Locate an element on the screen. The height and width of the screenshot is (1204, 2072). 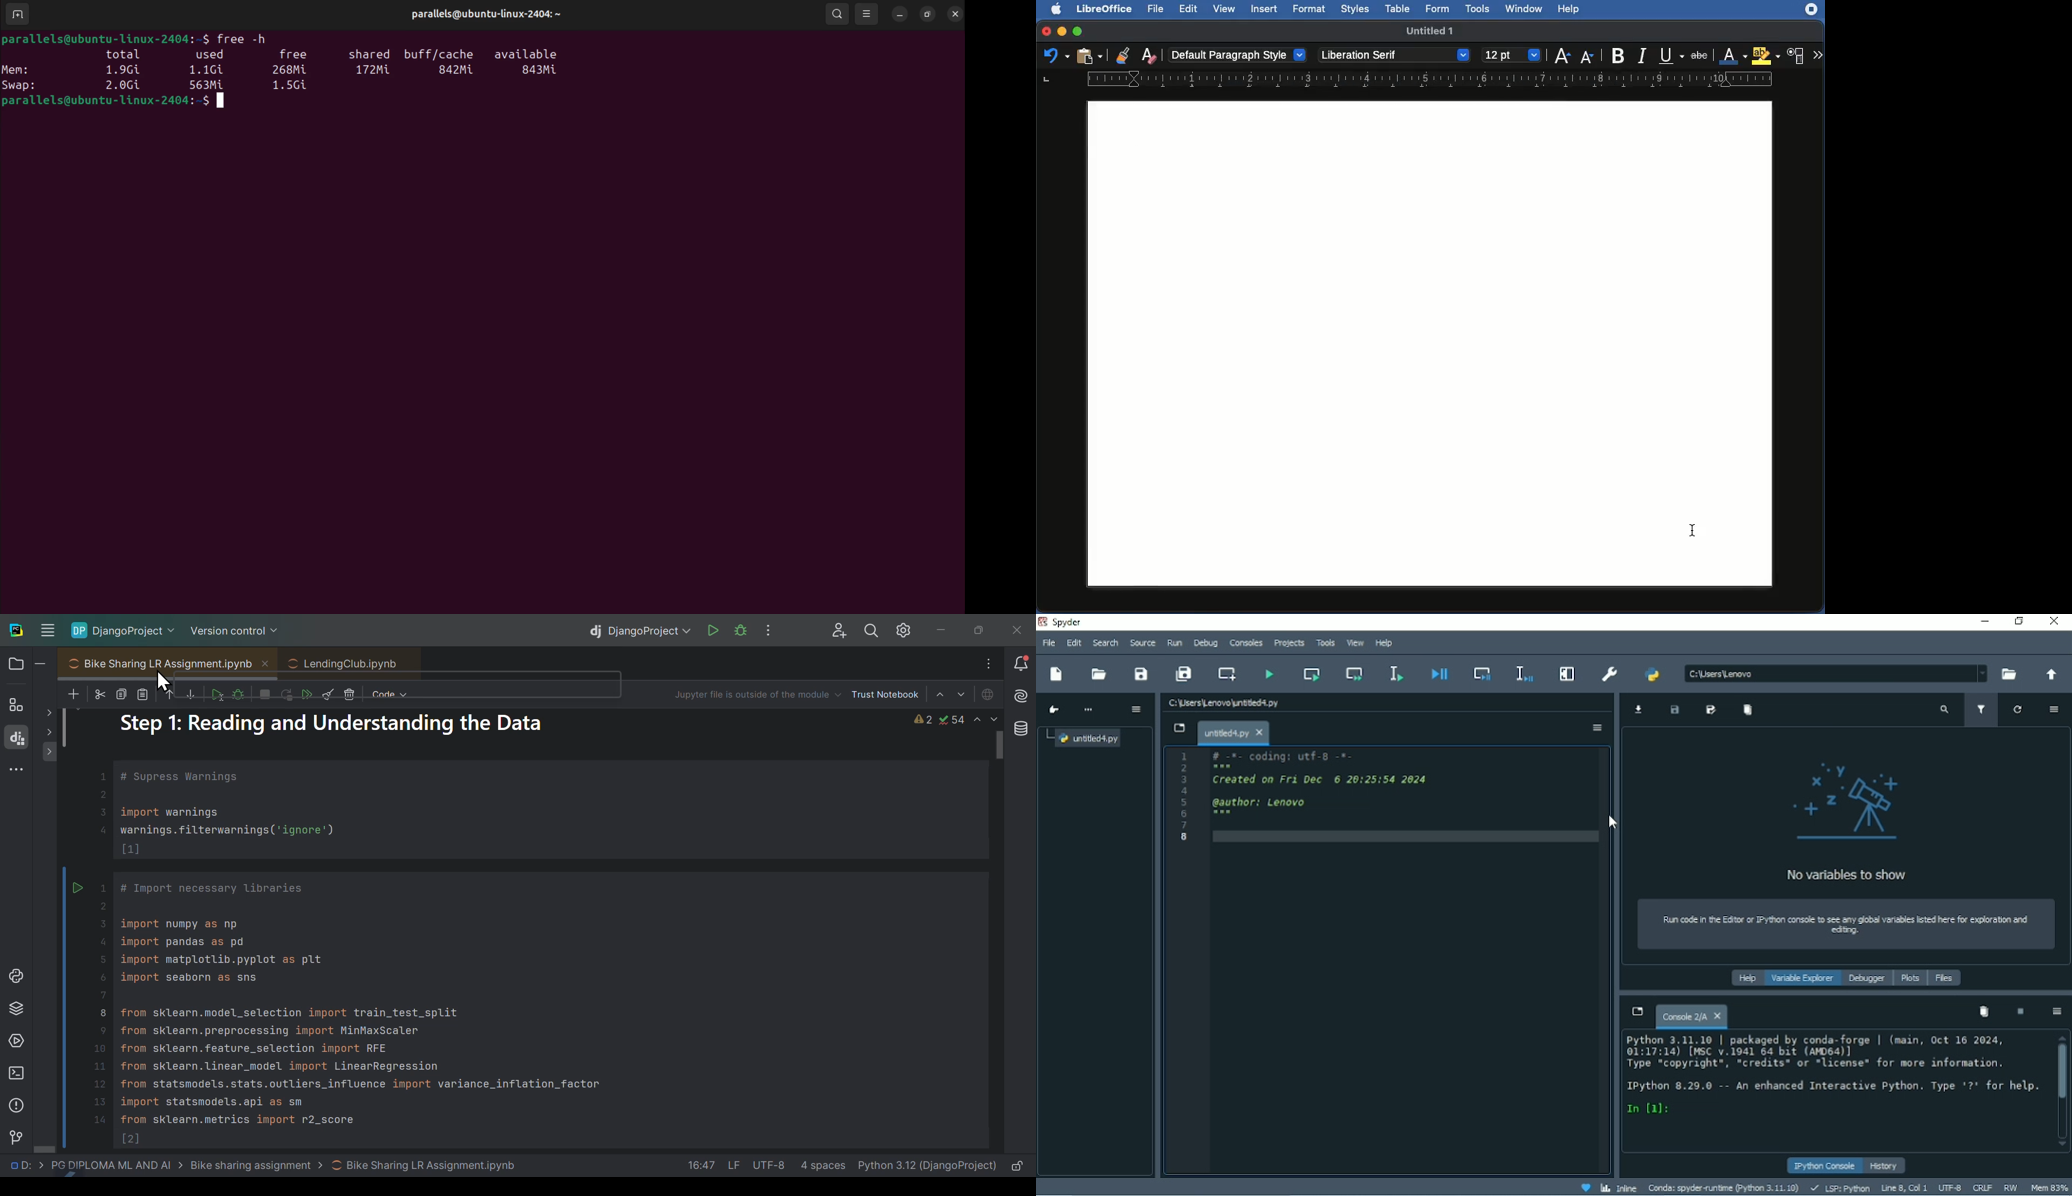
Debug cell is located at coordinates (1482, 674).